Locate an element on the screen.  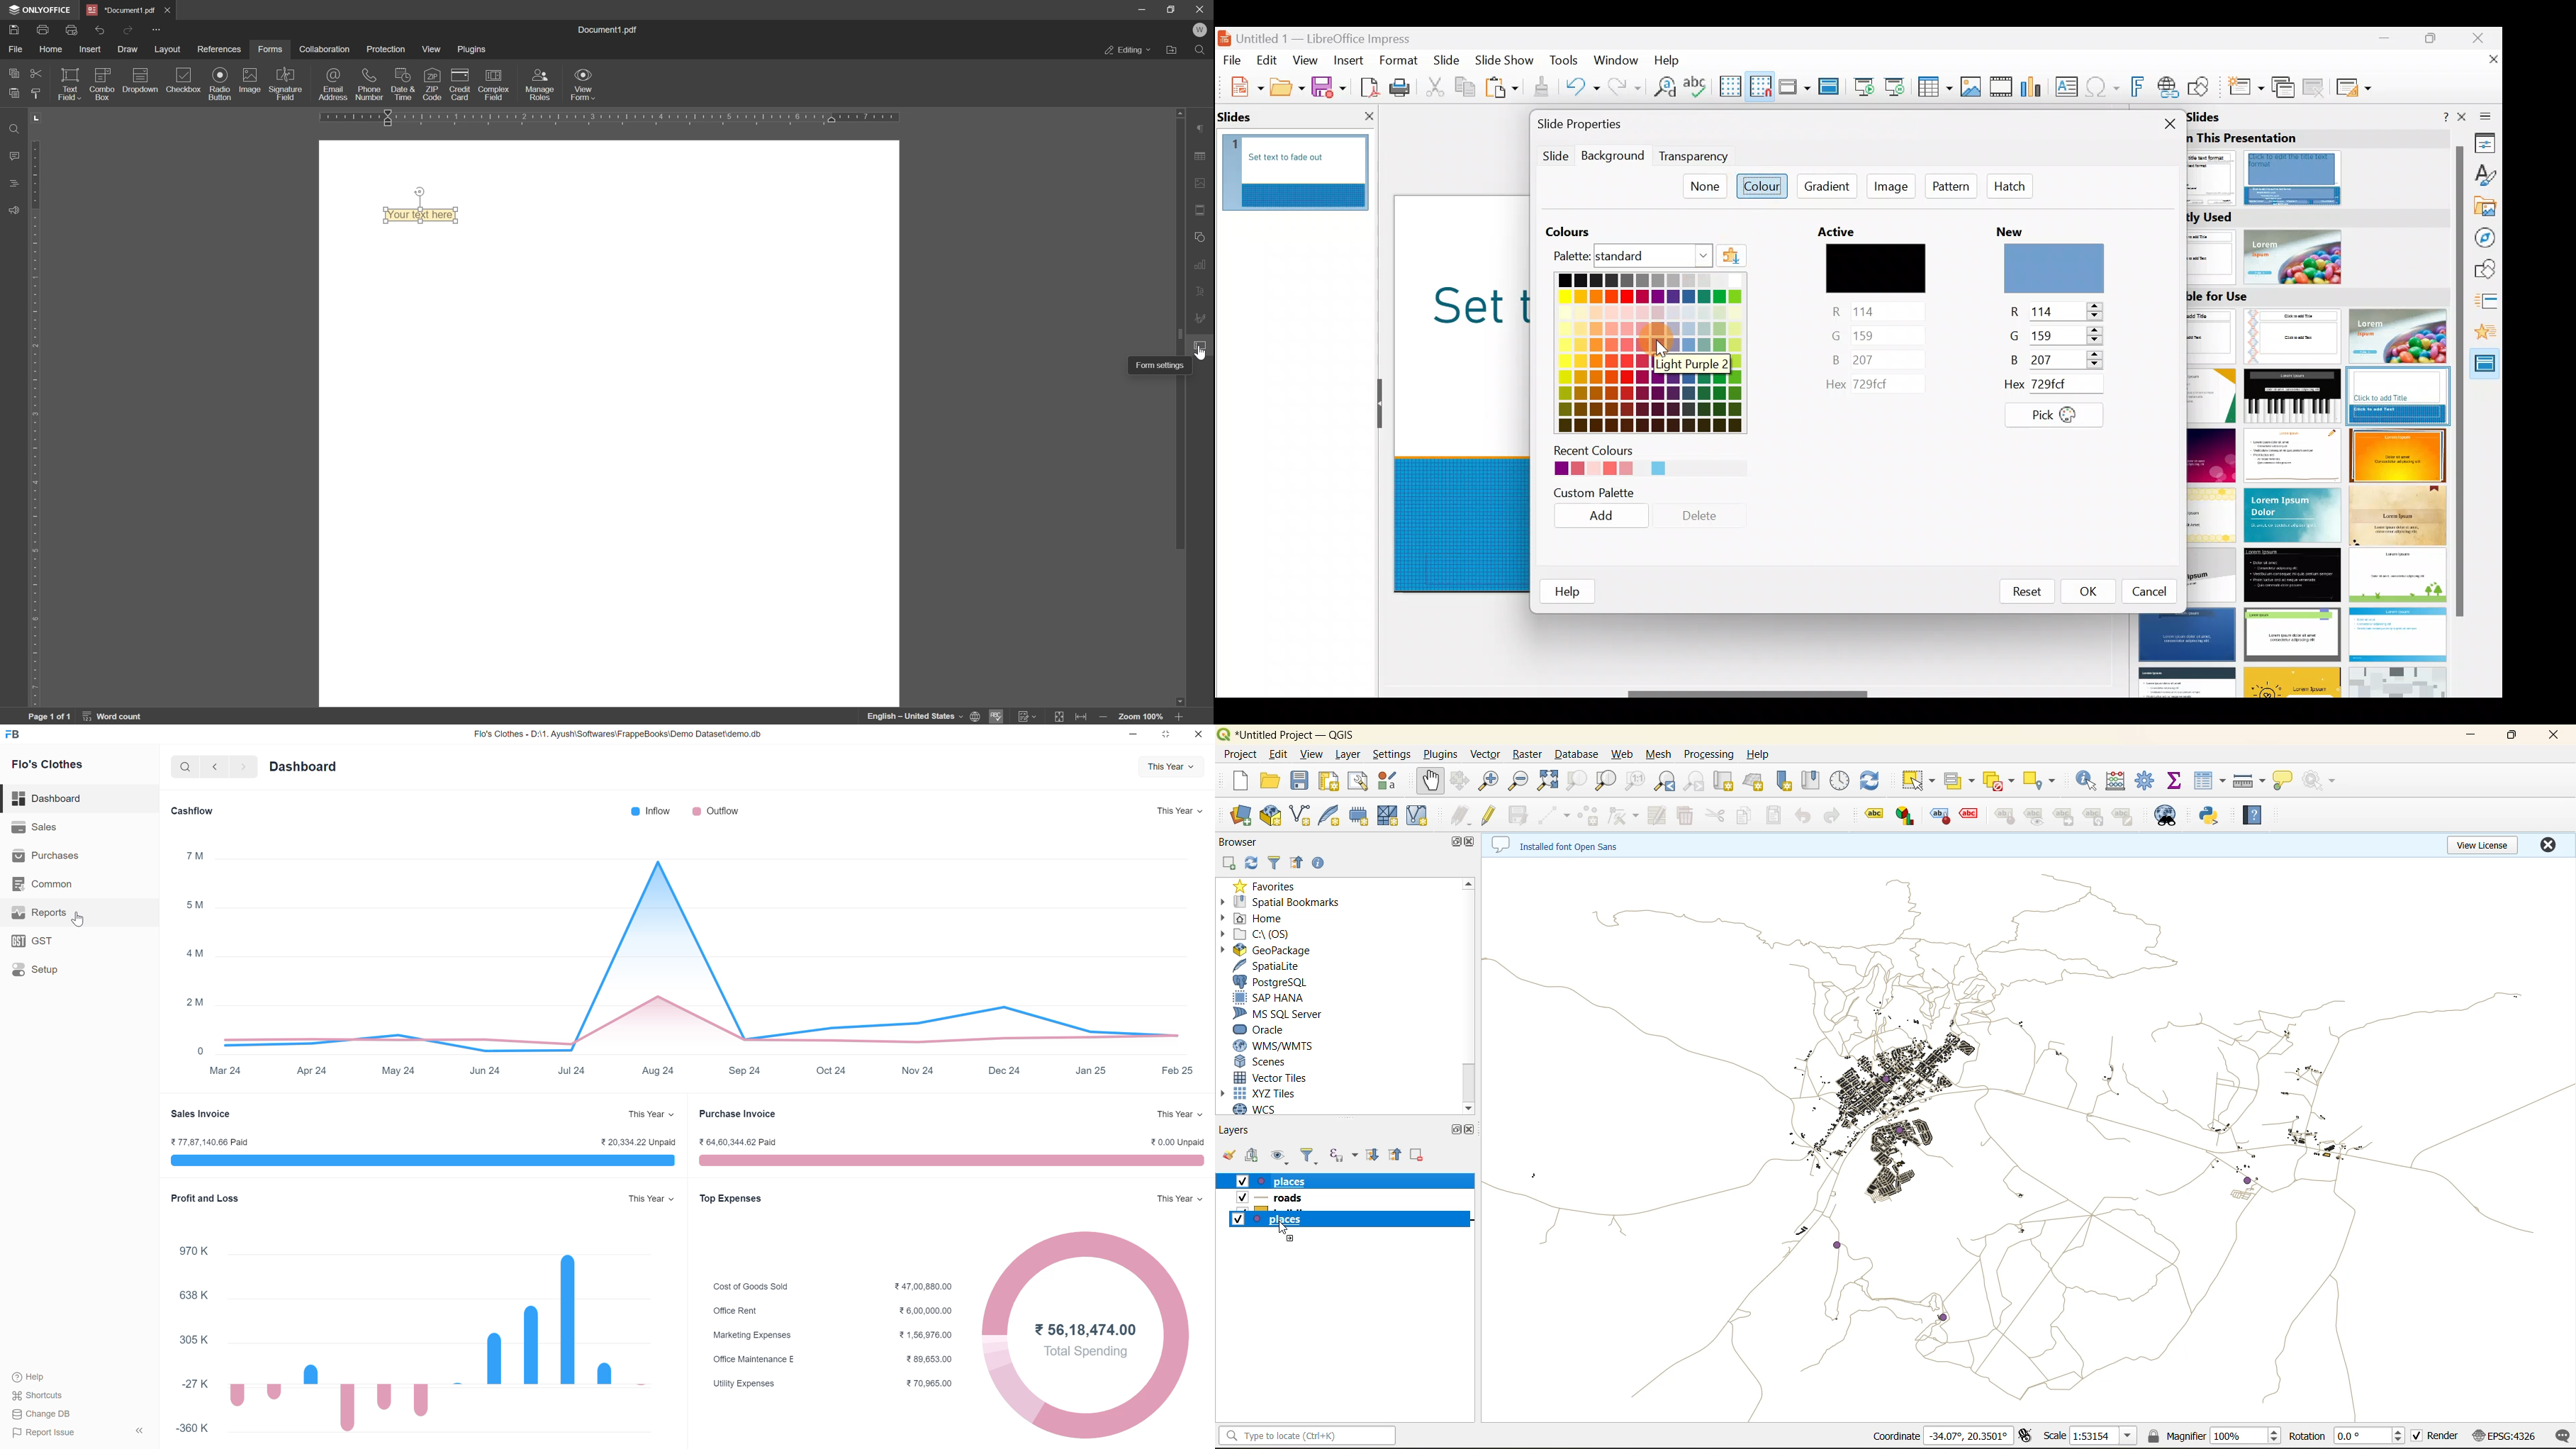
New slide is located at coordinates (2245, 91).